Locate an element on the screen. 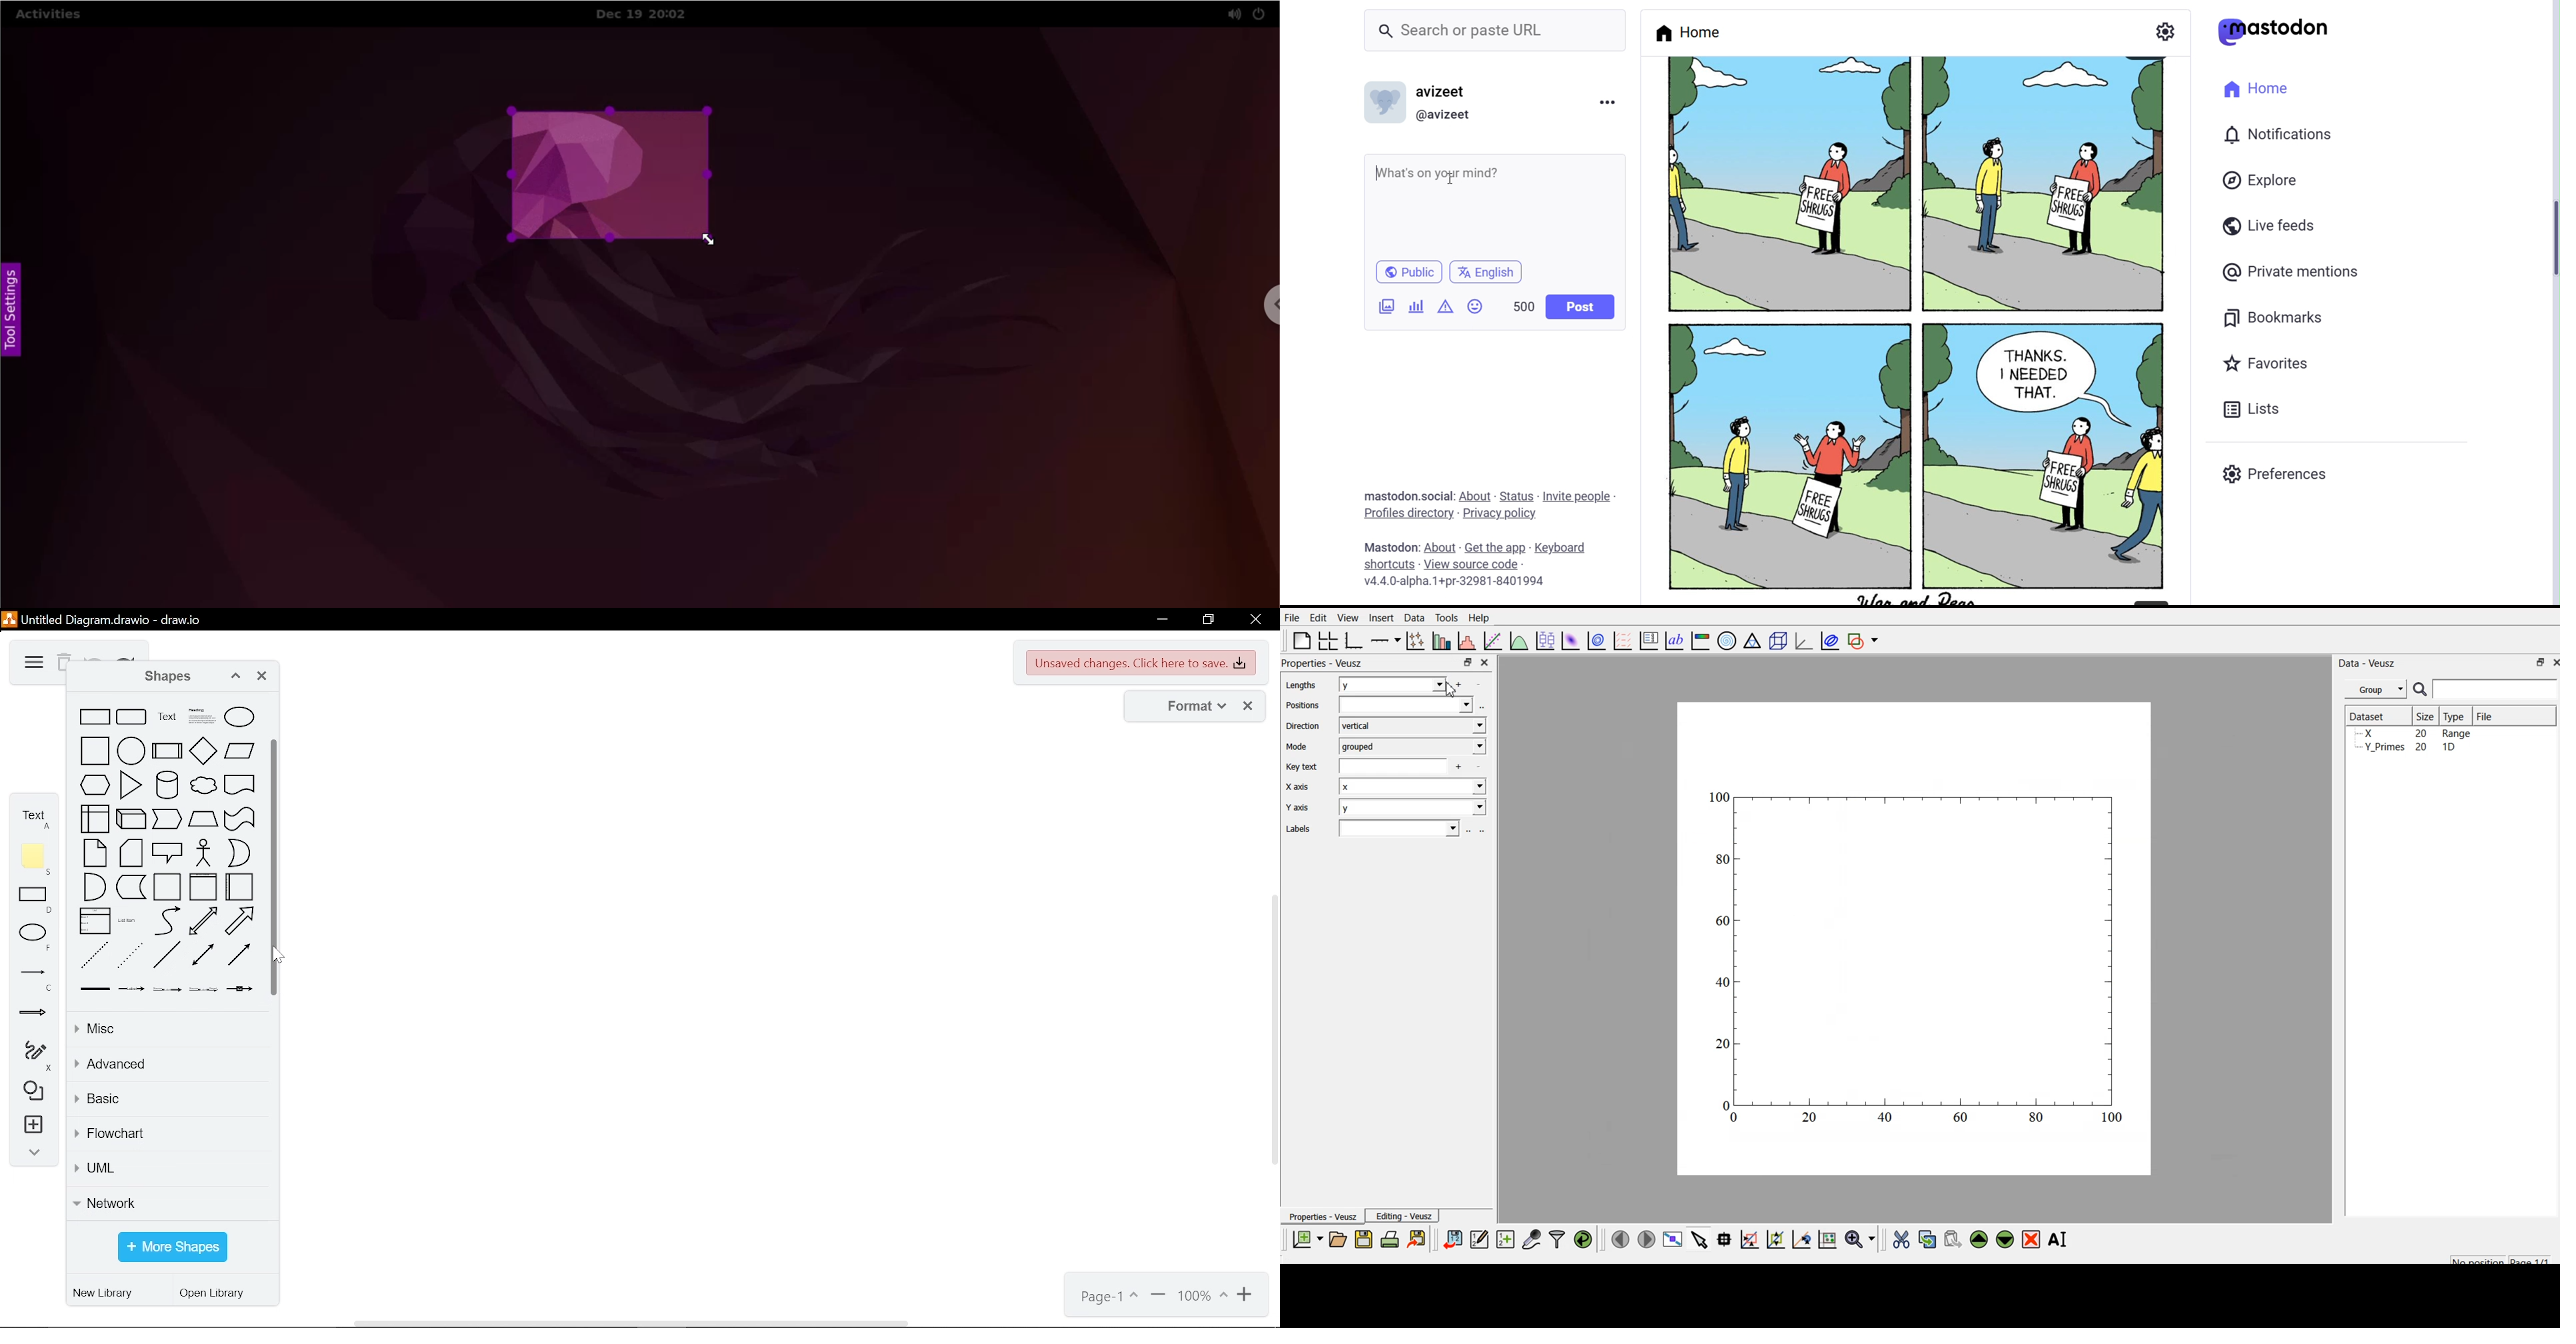 The width and height of the screenshot is (2576, 1344). list is located at coordinates (95, 920).